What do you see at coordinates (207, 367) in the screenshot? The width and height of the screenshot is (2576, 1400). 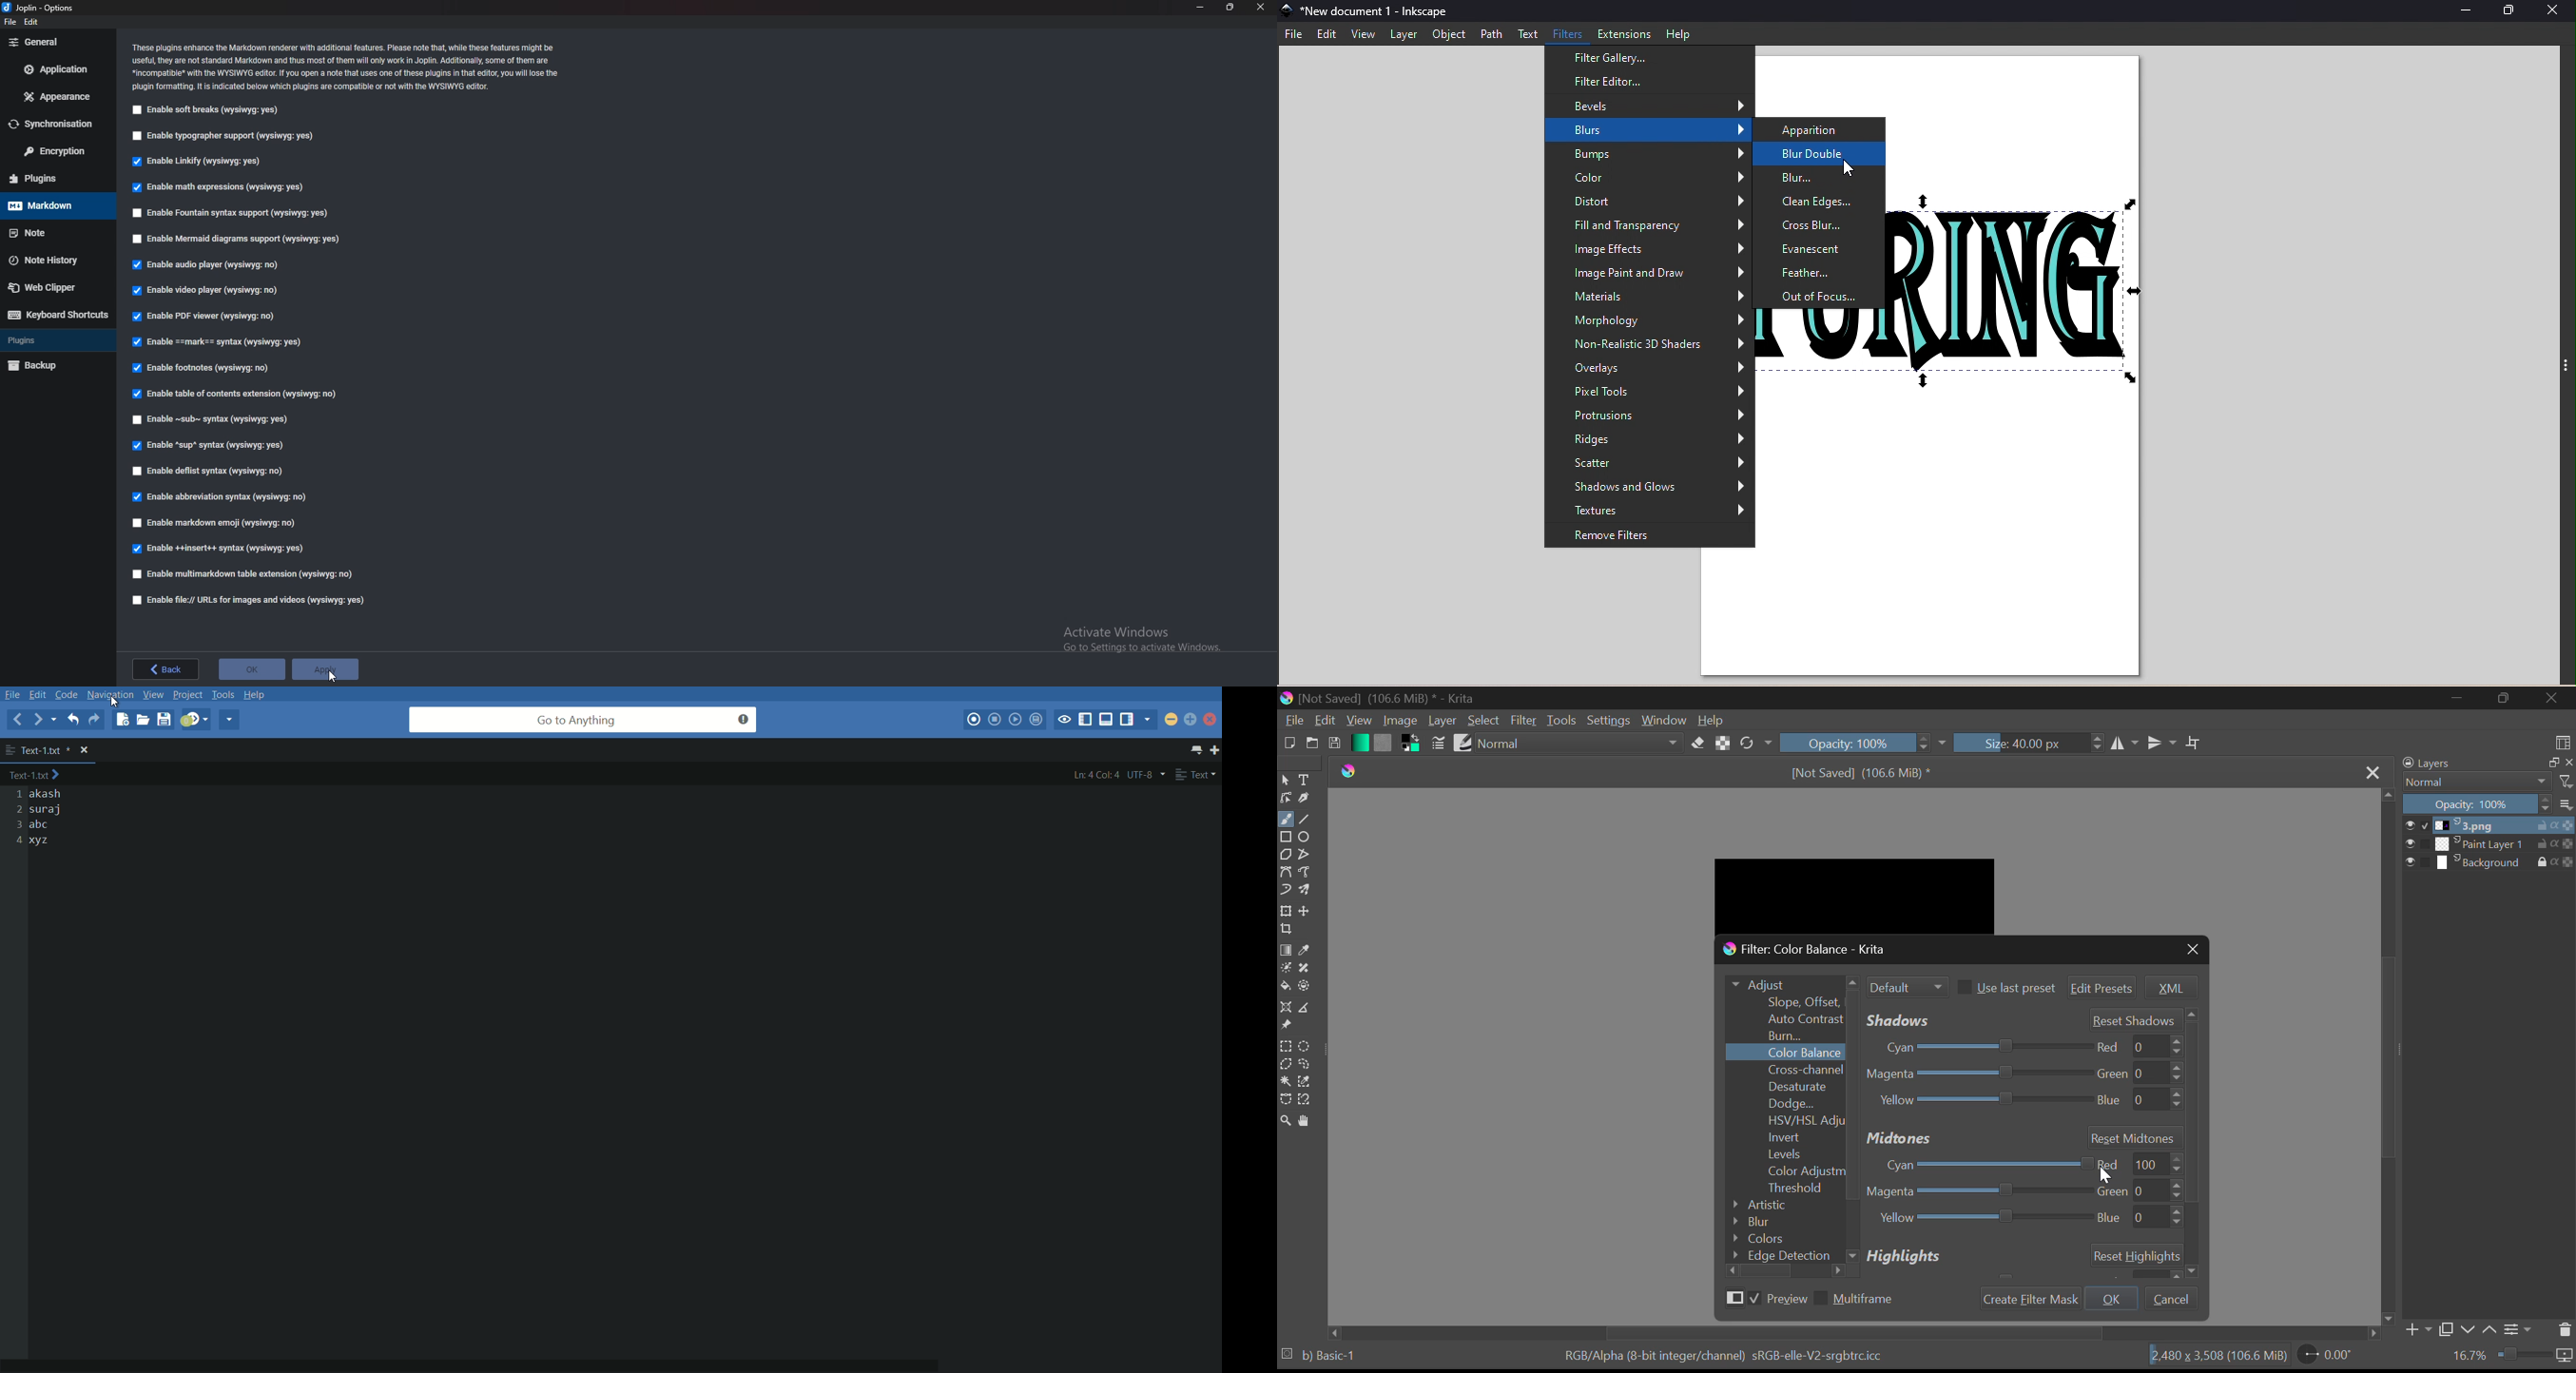 I see `Enable footnotes` at bounding box center [207, 367].